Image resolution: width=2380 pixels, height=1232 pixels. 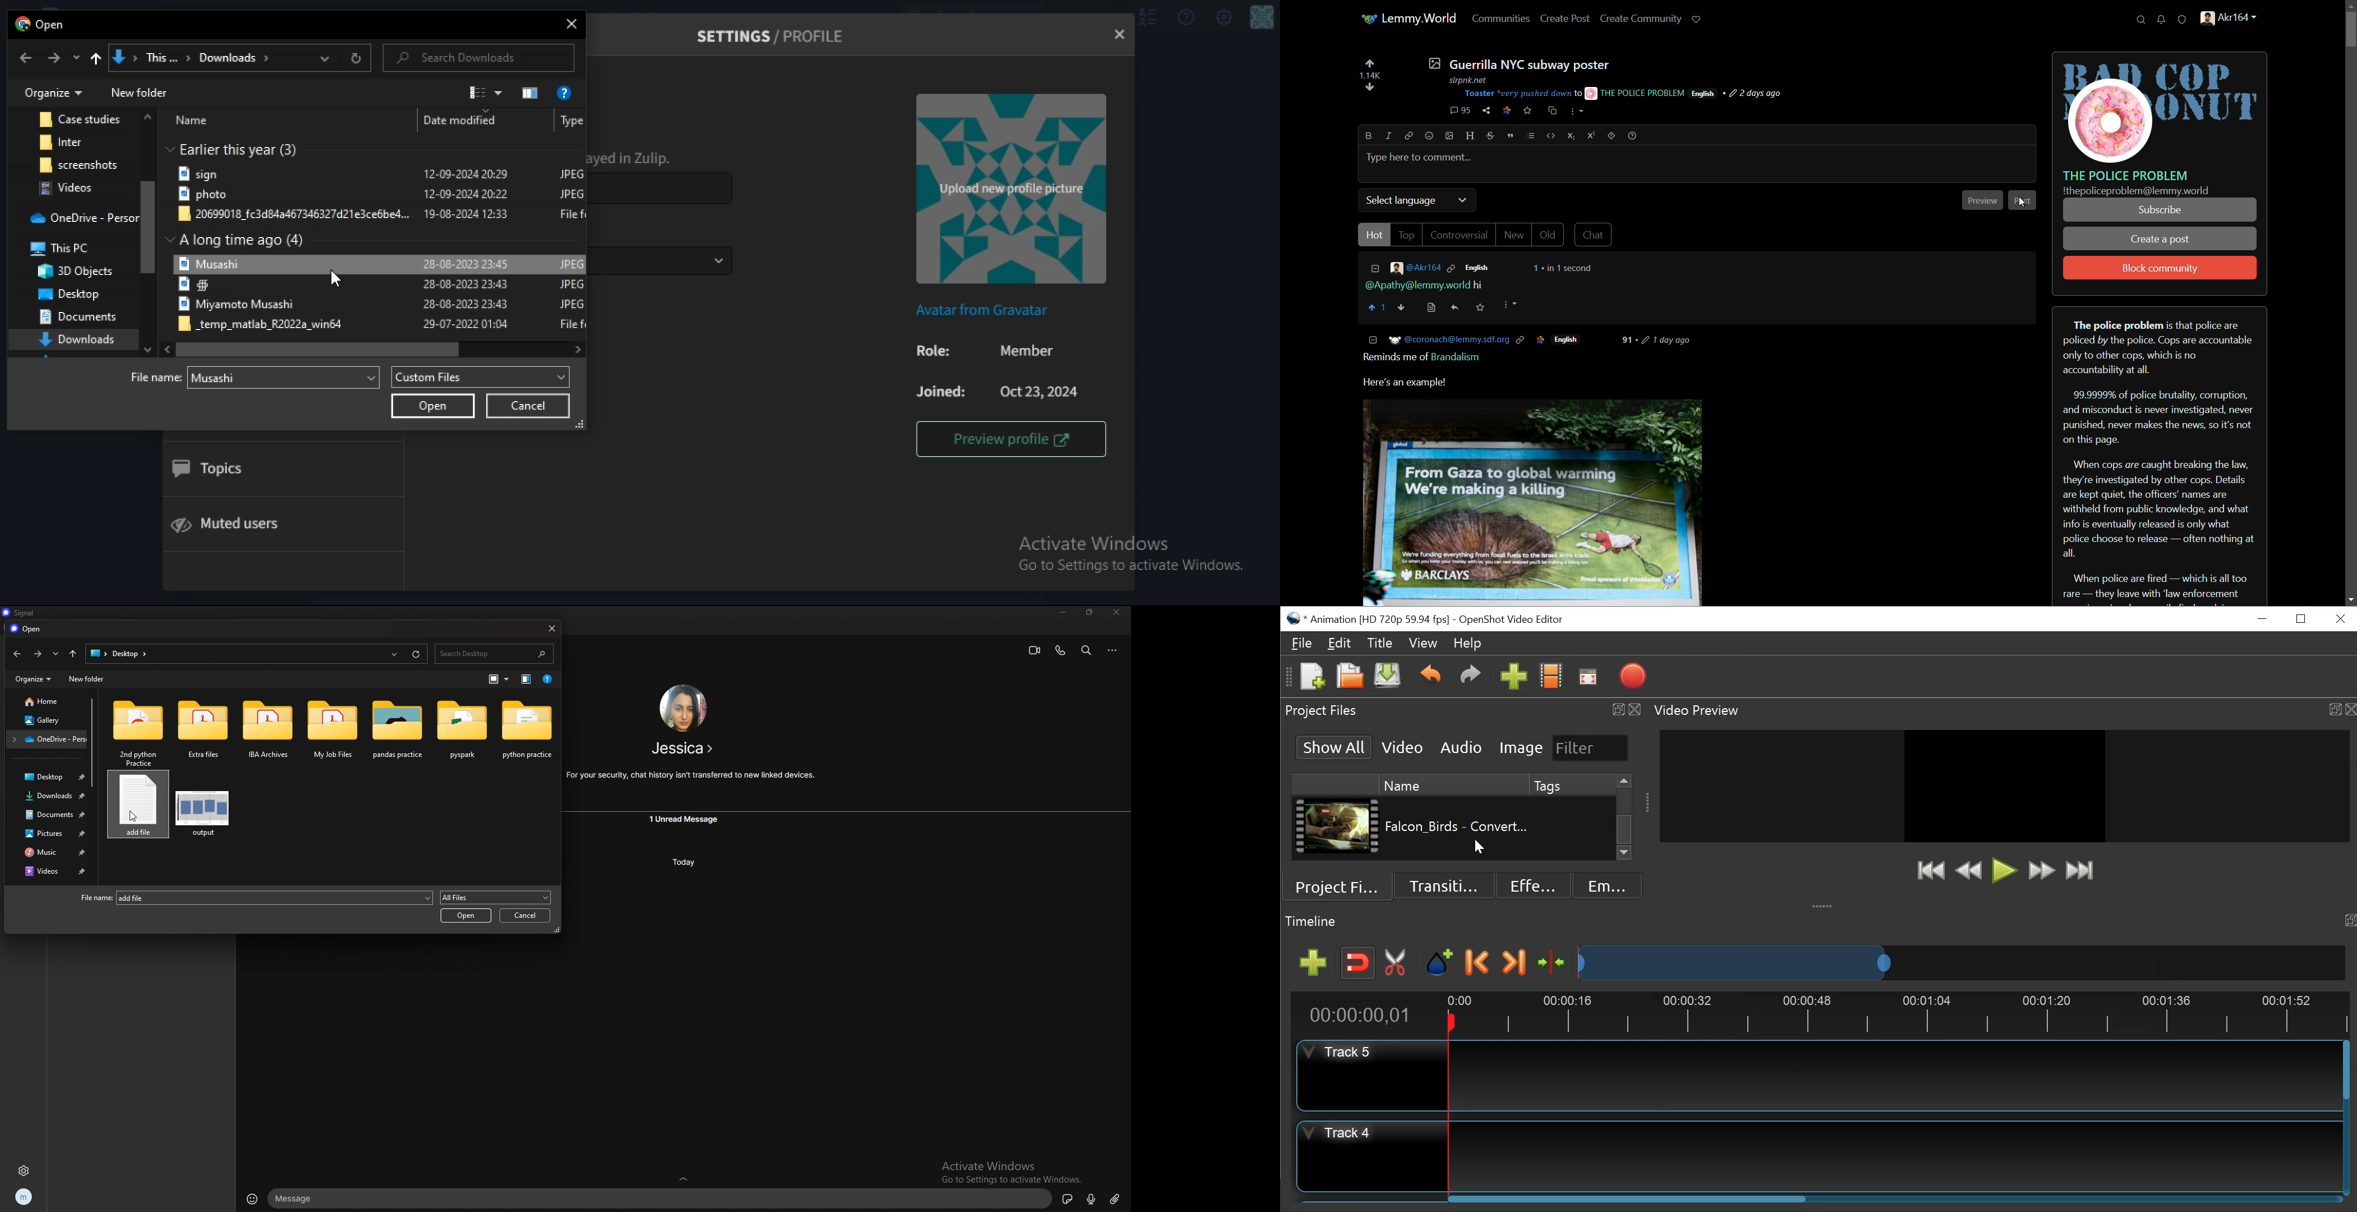 I want to click on view, so click(x=486, y=92).